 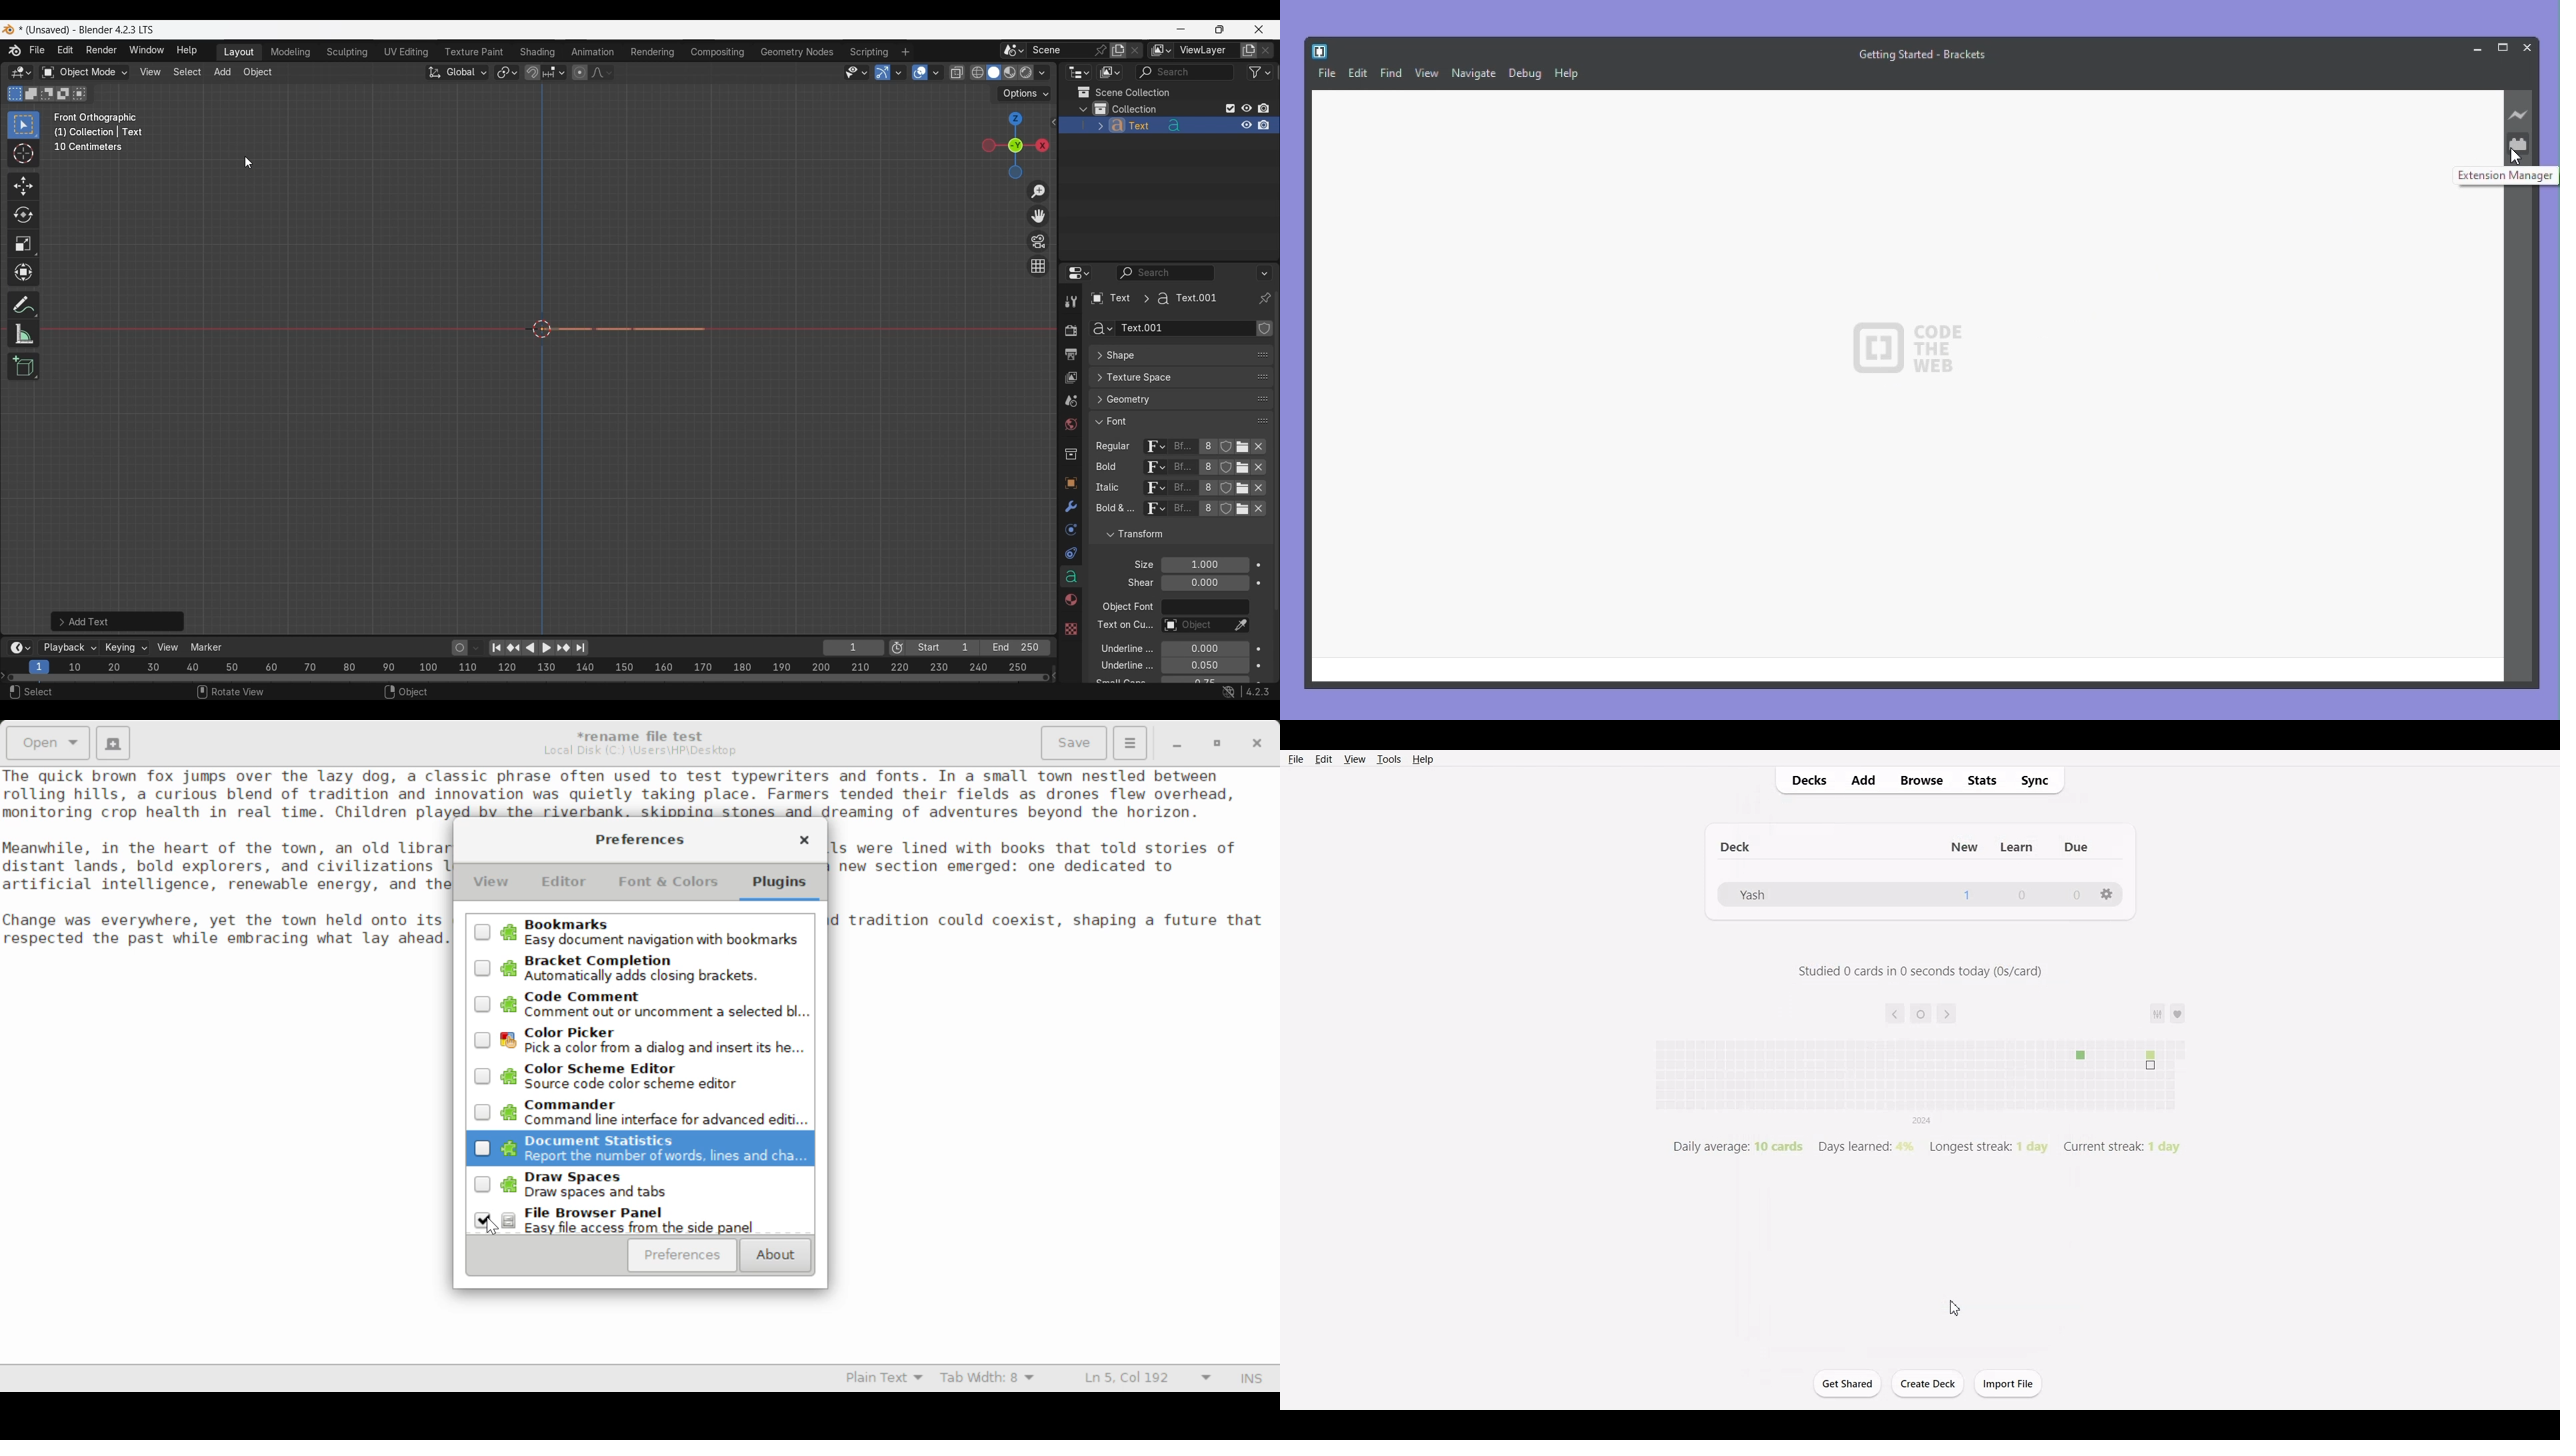 I want to click on Daily average: 10 cards, so click(x=1735, y=1147).